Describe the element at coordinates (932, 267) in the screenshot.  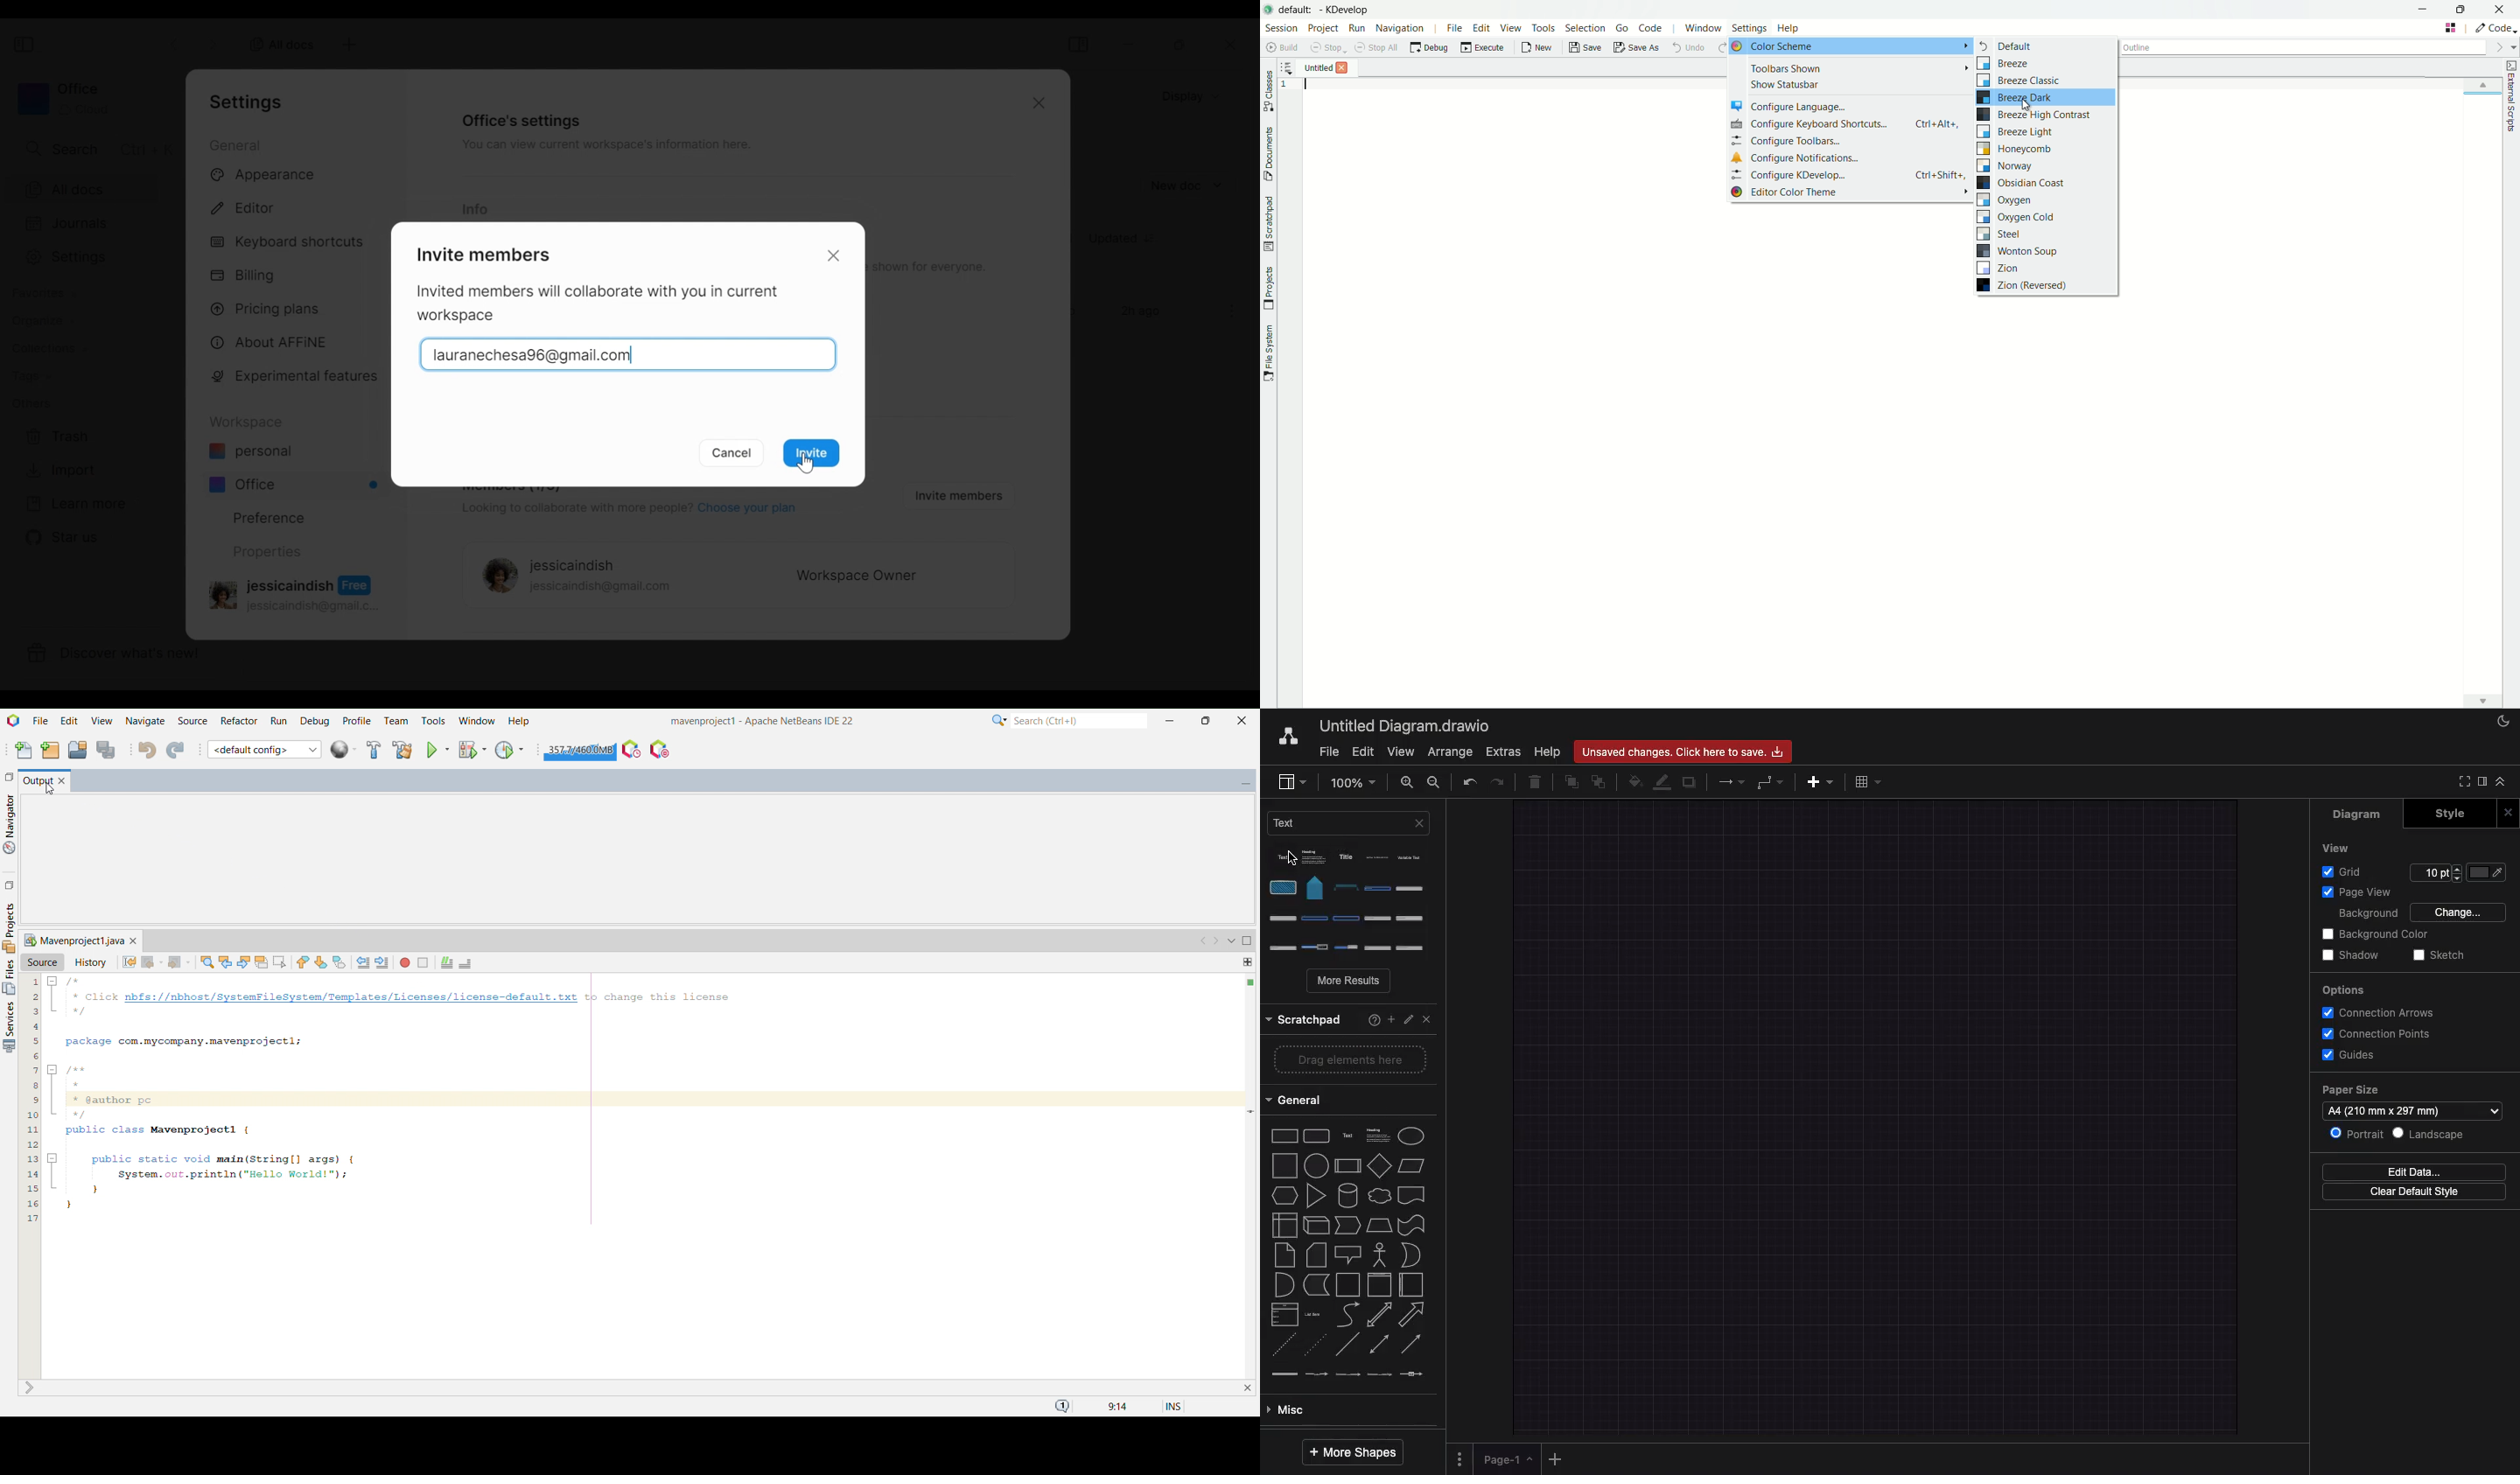
I see `Only an owner can edit the workspace avatar and name. Changes will be shown for everyone.` at that location.